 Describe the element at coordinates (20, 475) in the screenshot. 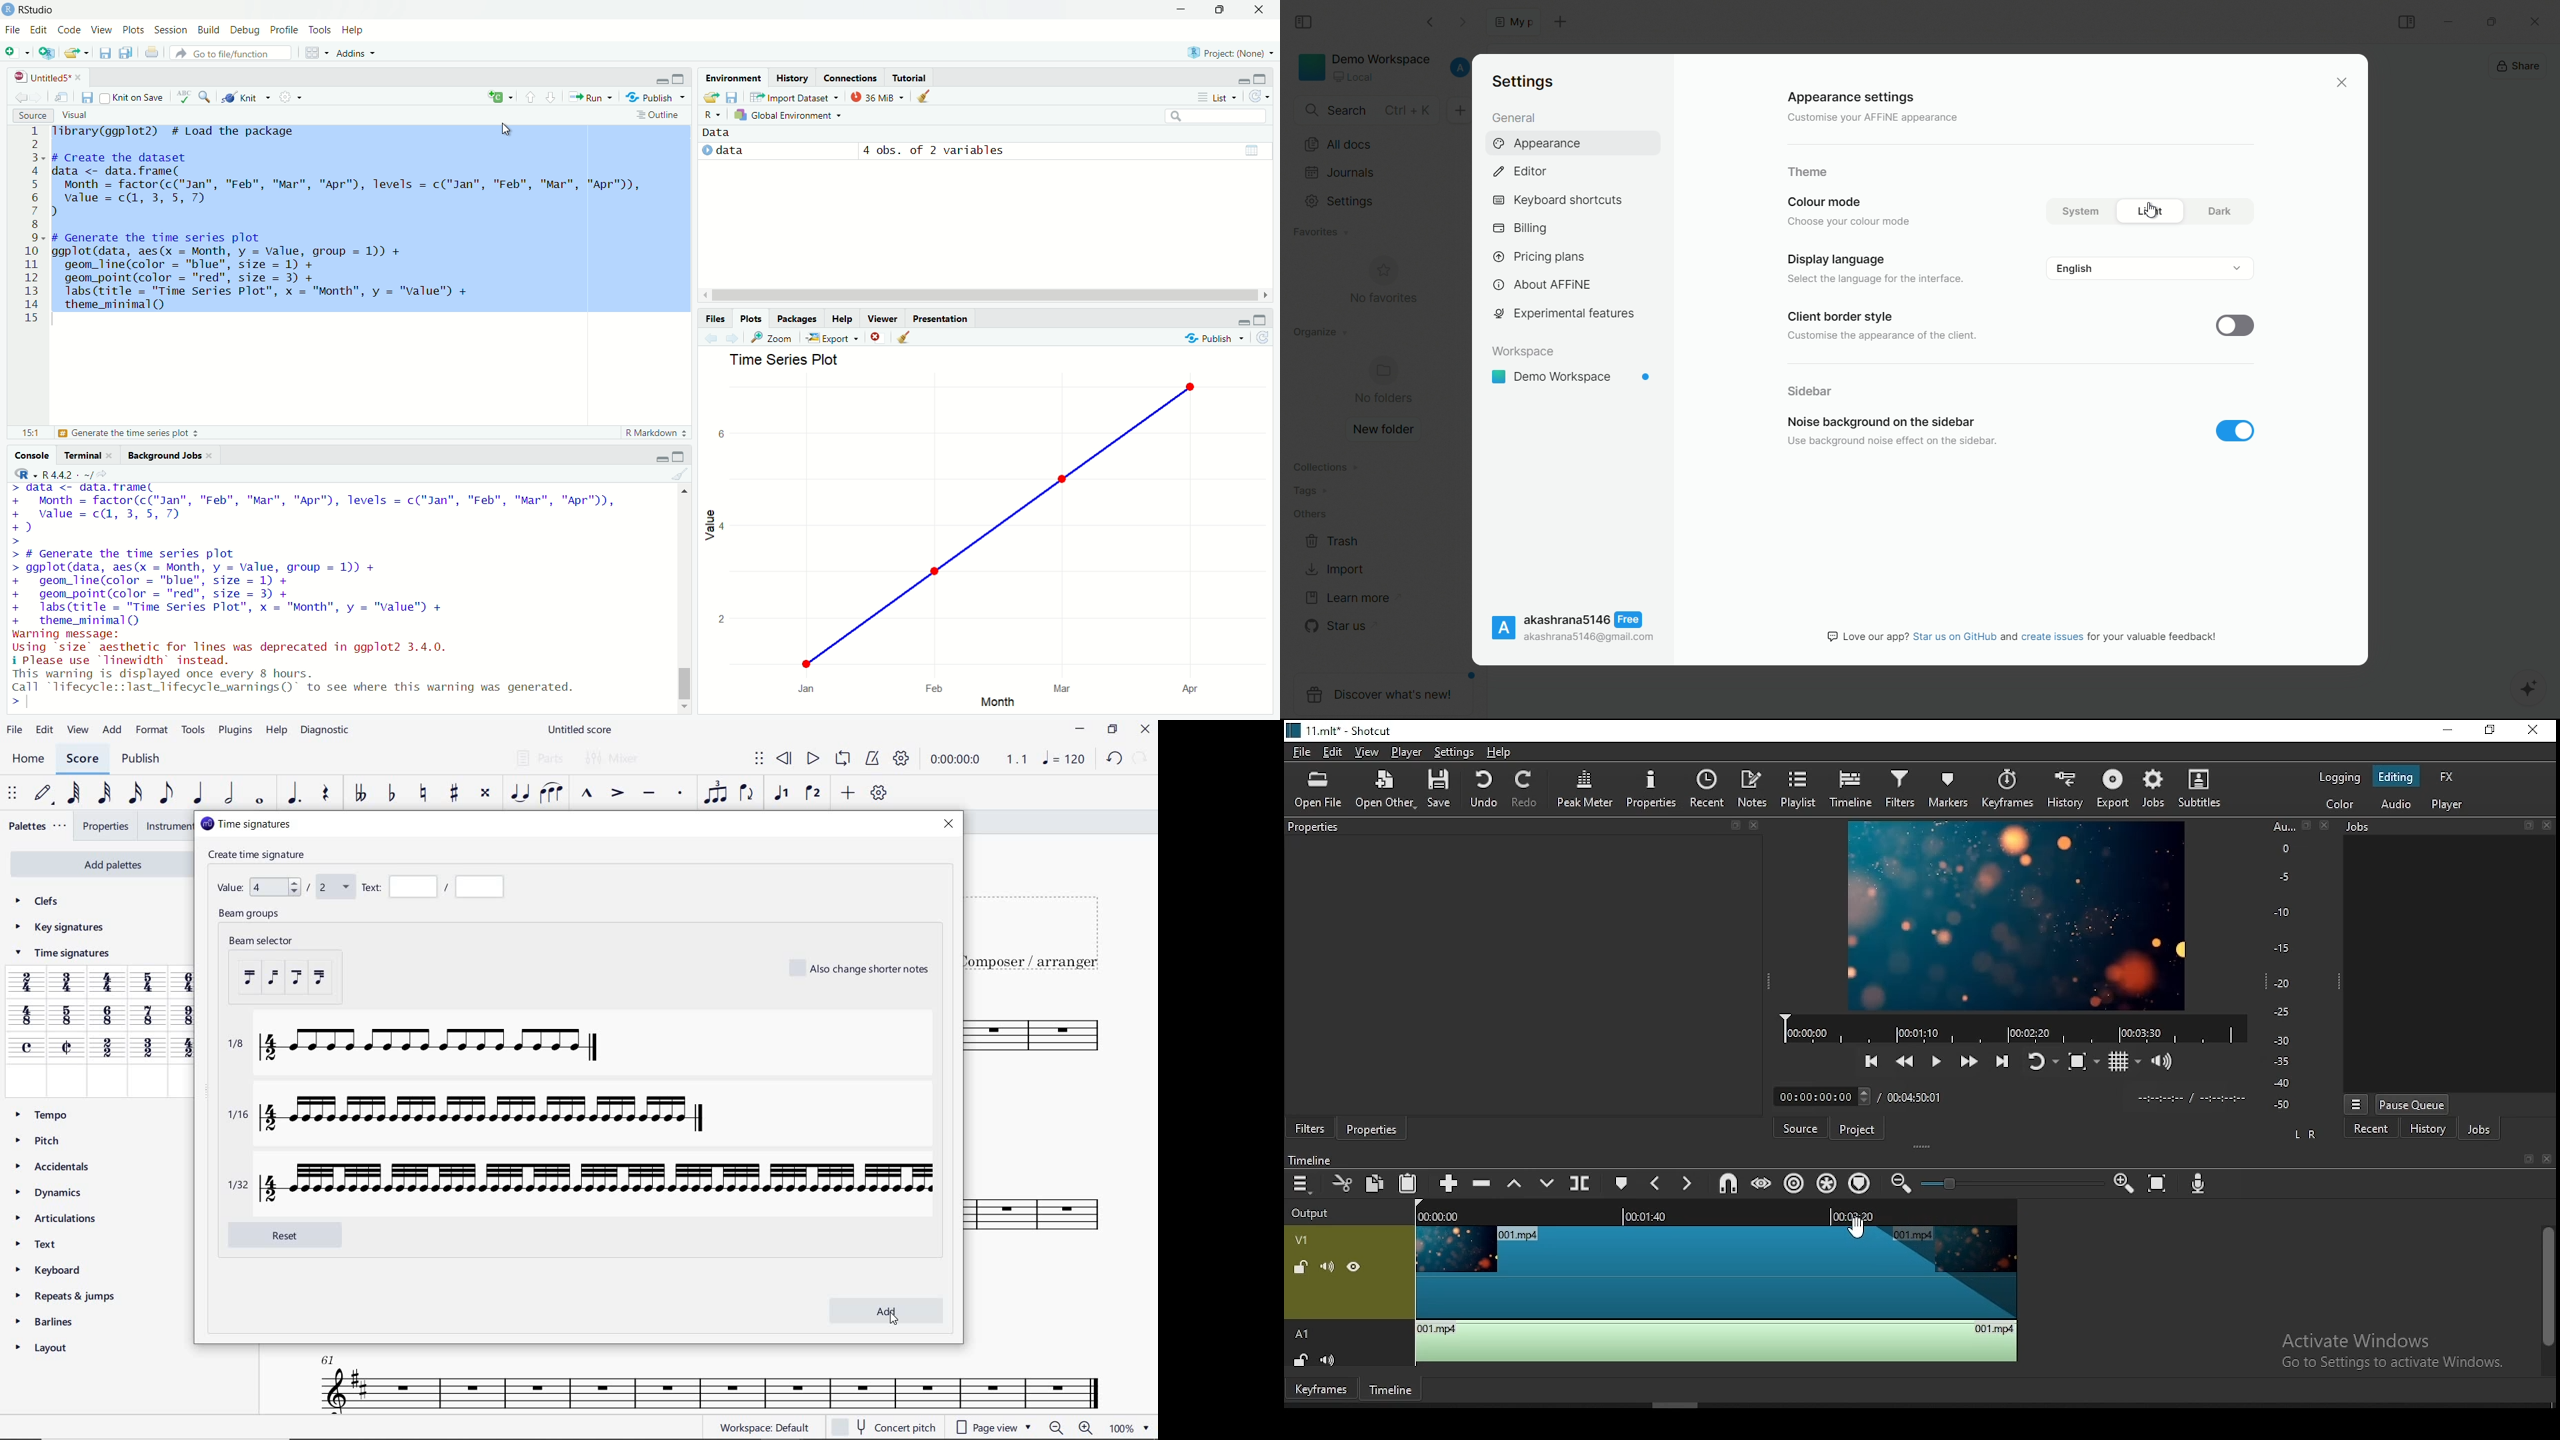

I see `select language` at that location.